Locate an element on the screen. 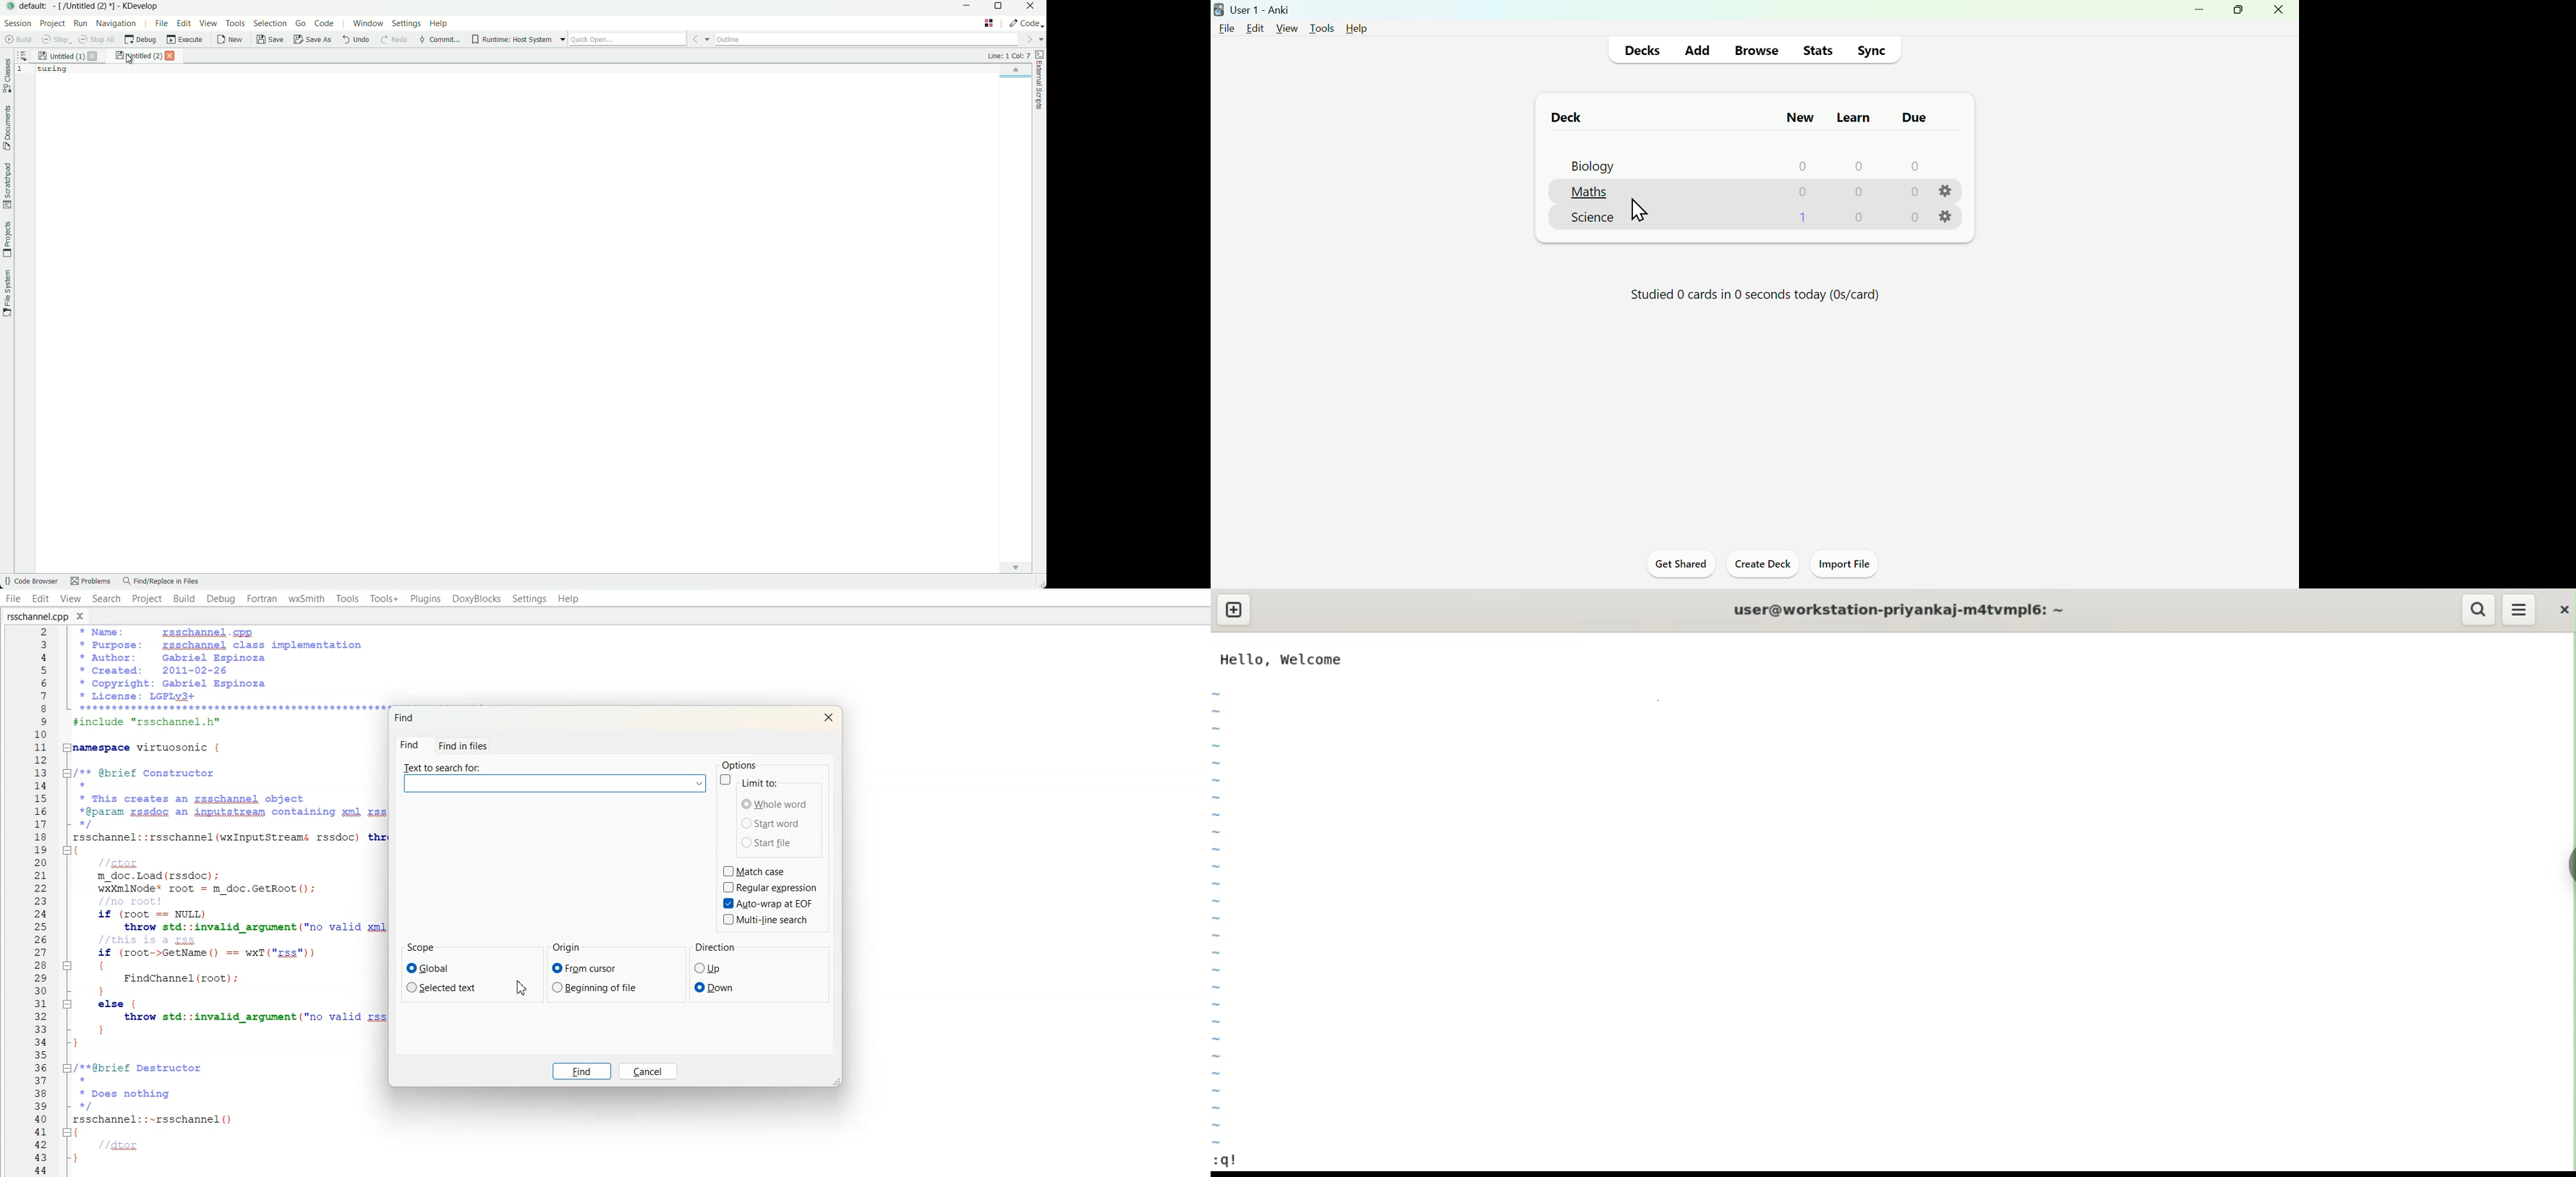 This screenshot has width=2576, height=1204. Number line(2,3,4........44) is located at coordinates (41, 901).